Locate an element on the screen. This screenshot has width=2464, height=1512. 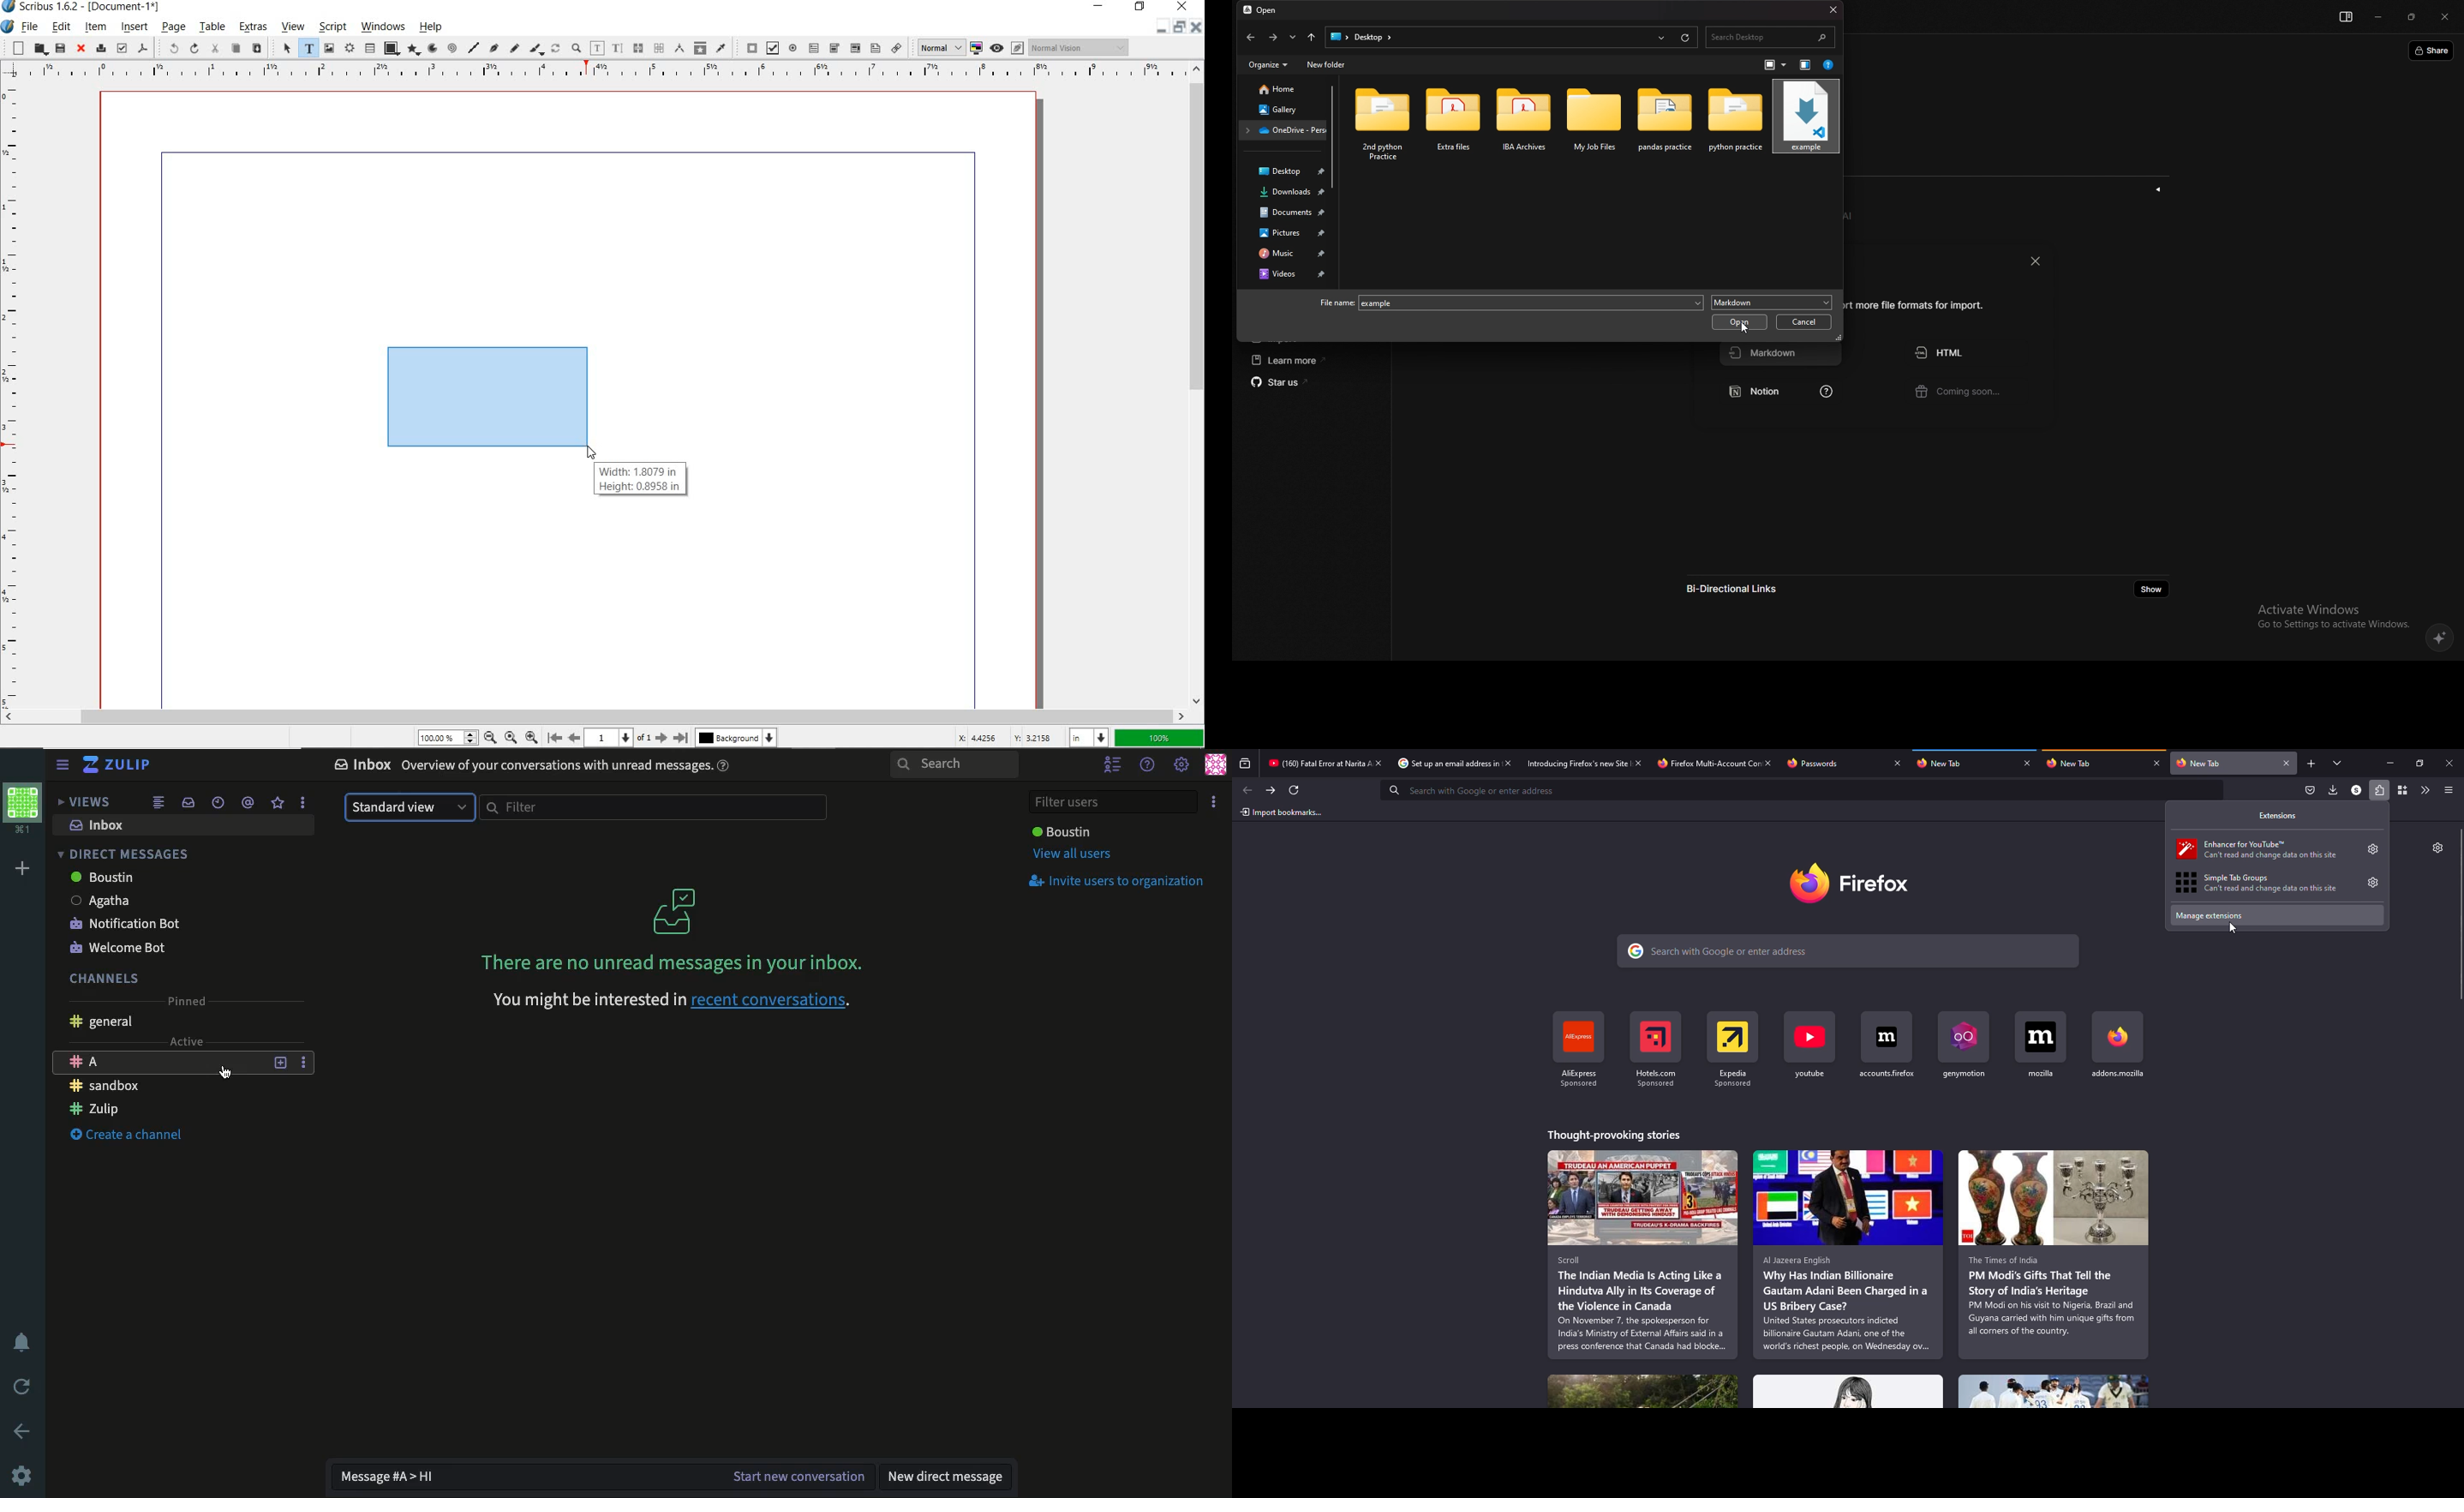
folder is located at coordinates (1525, 123).